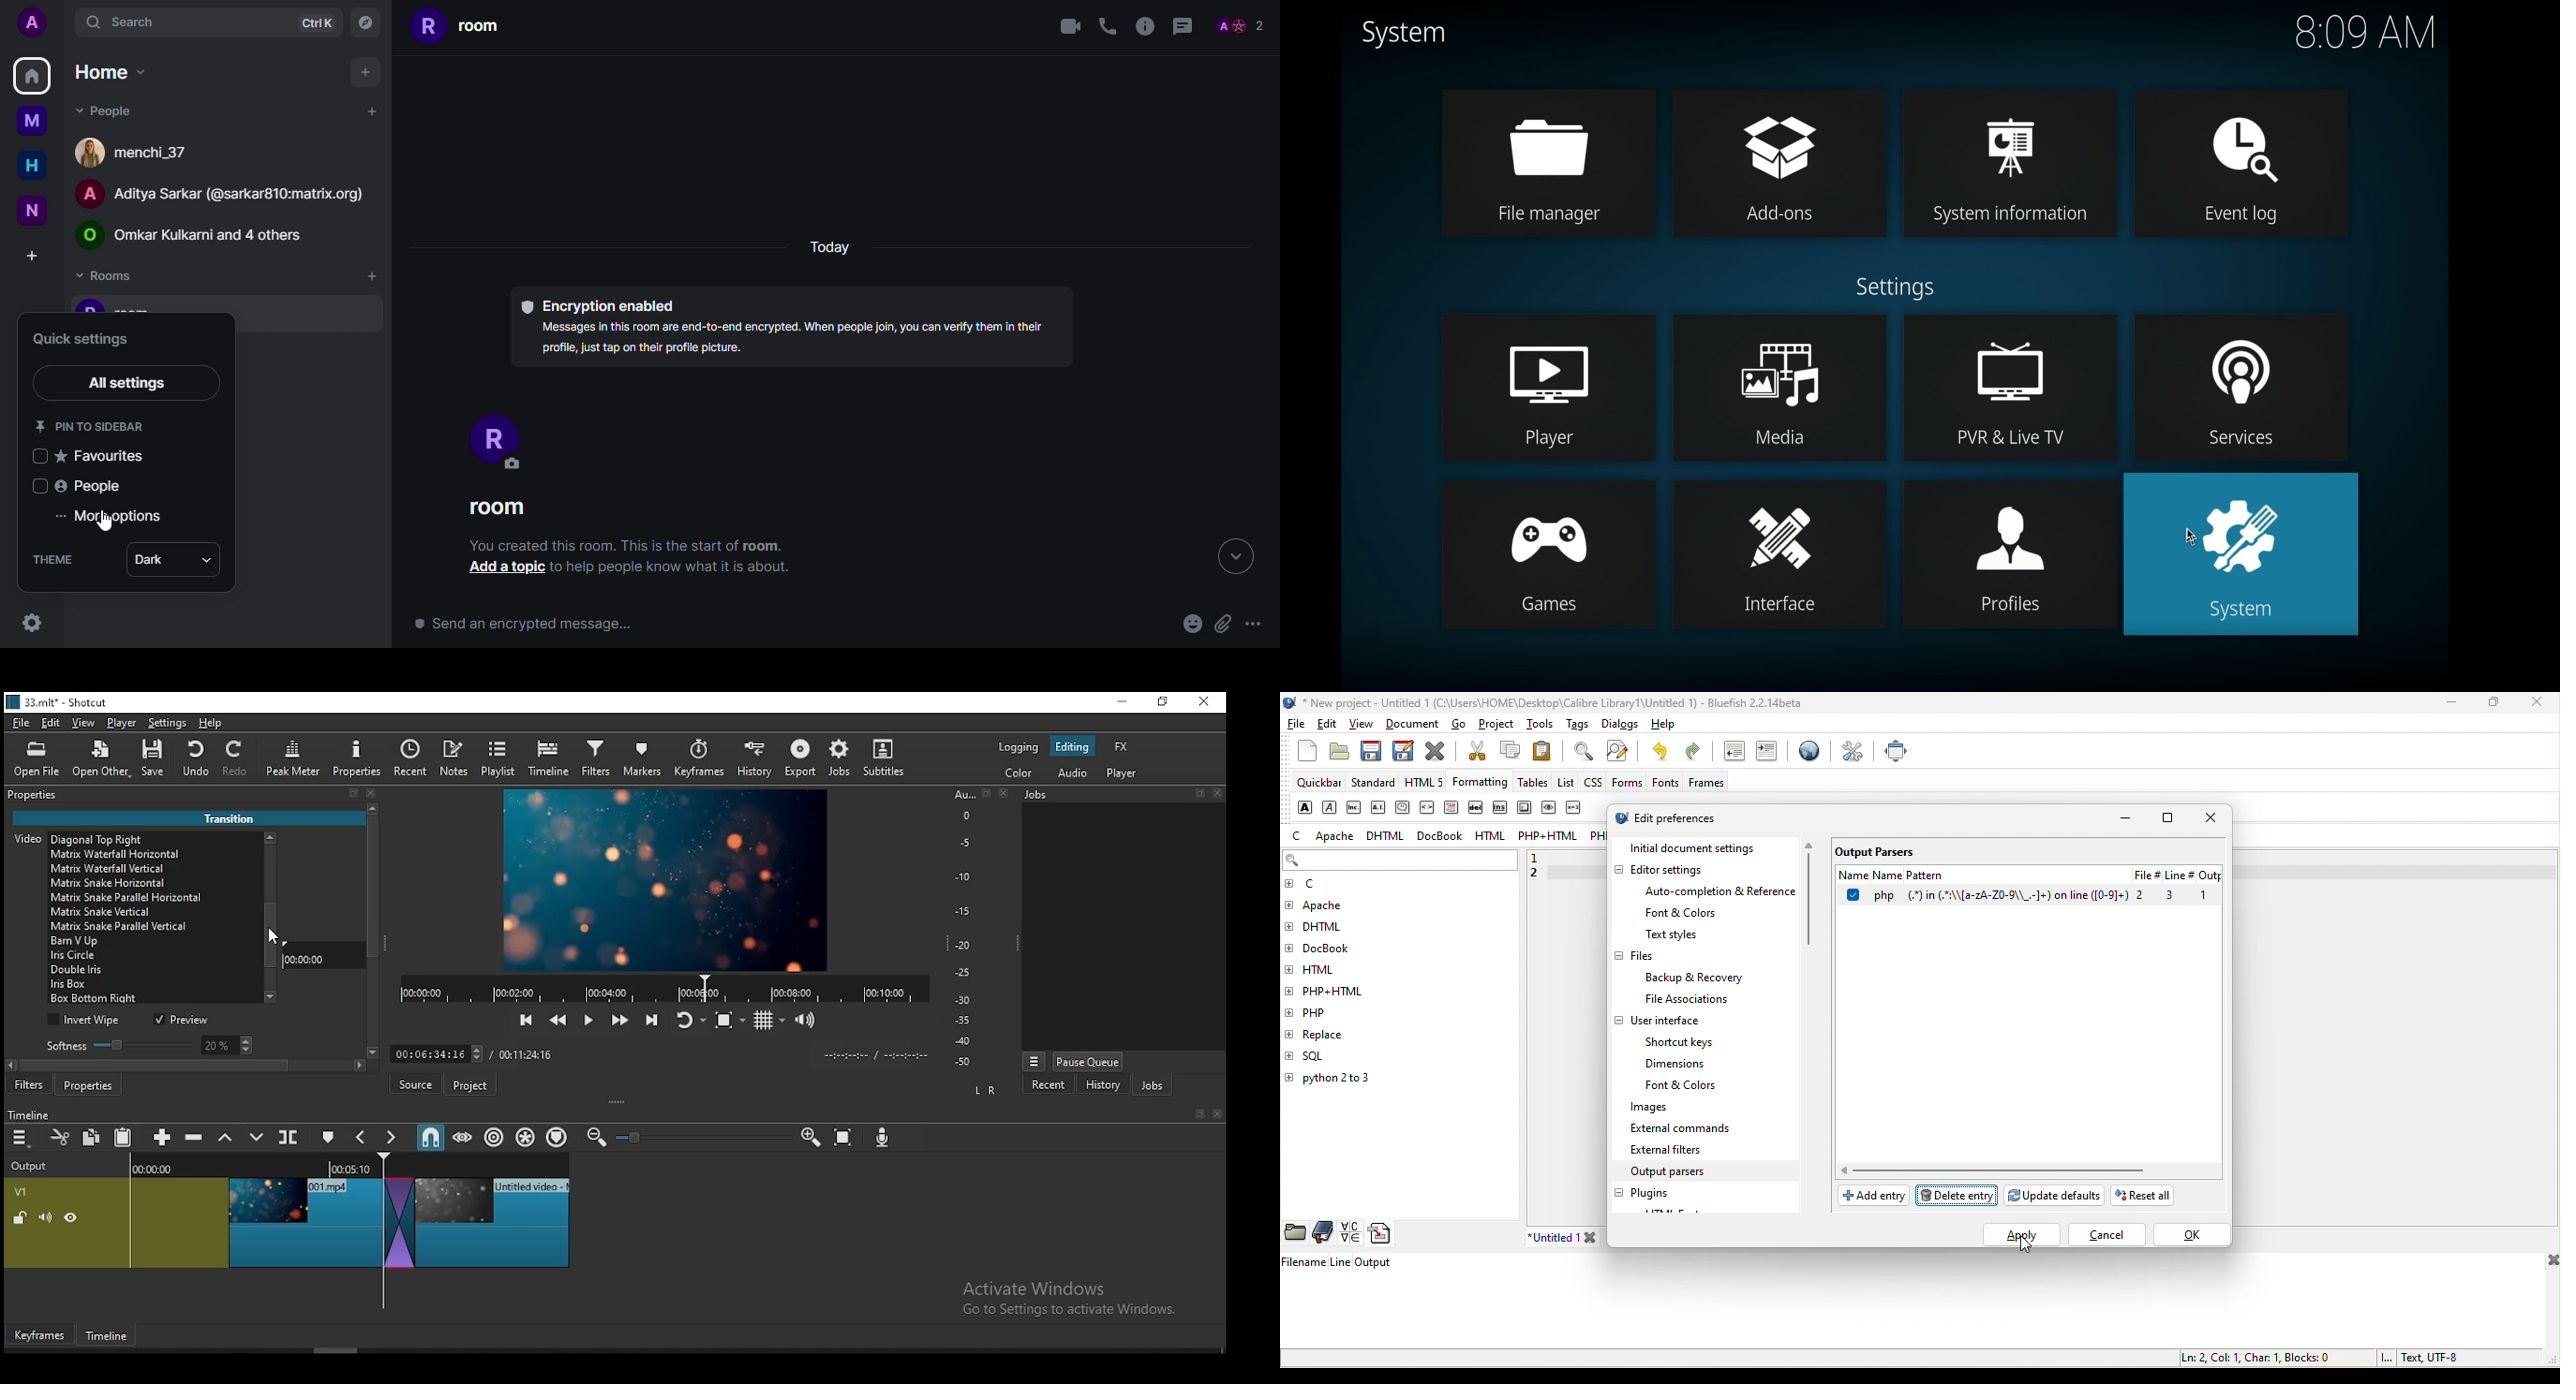 This screenshot has width=2576, height=1400. What do you see at coordinates (1707, 848) in the screenshot?
I see `initial document settings` at bounding box center [1707, 848].